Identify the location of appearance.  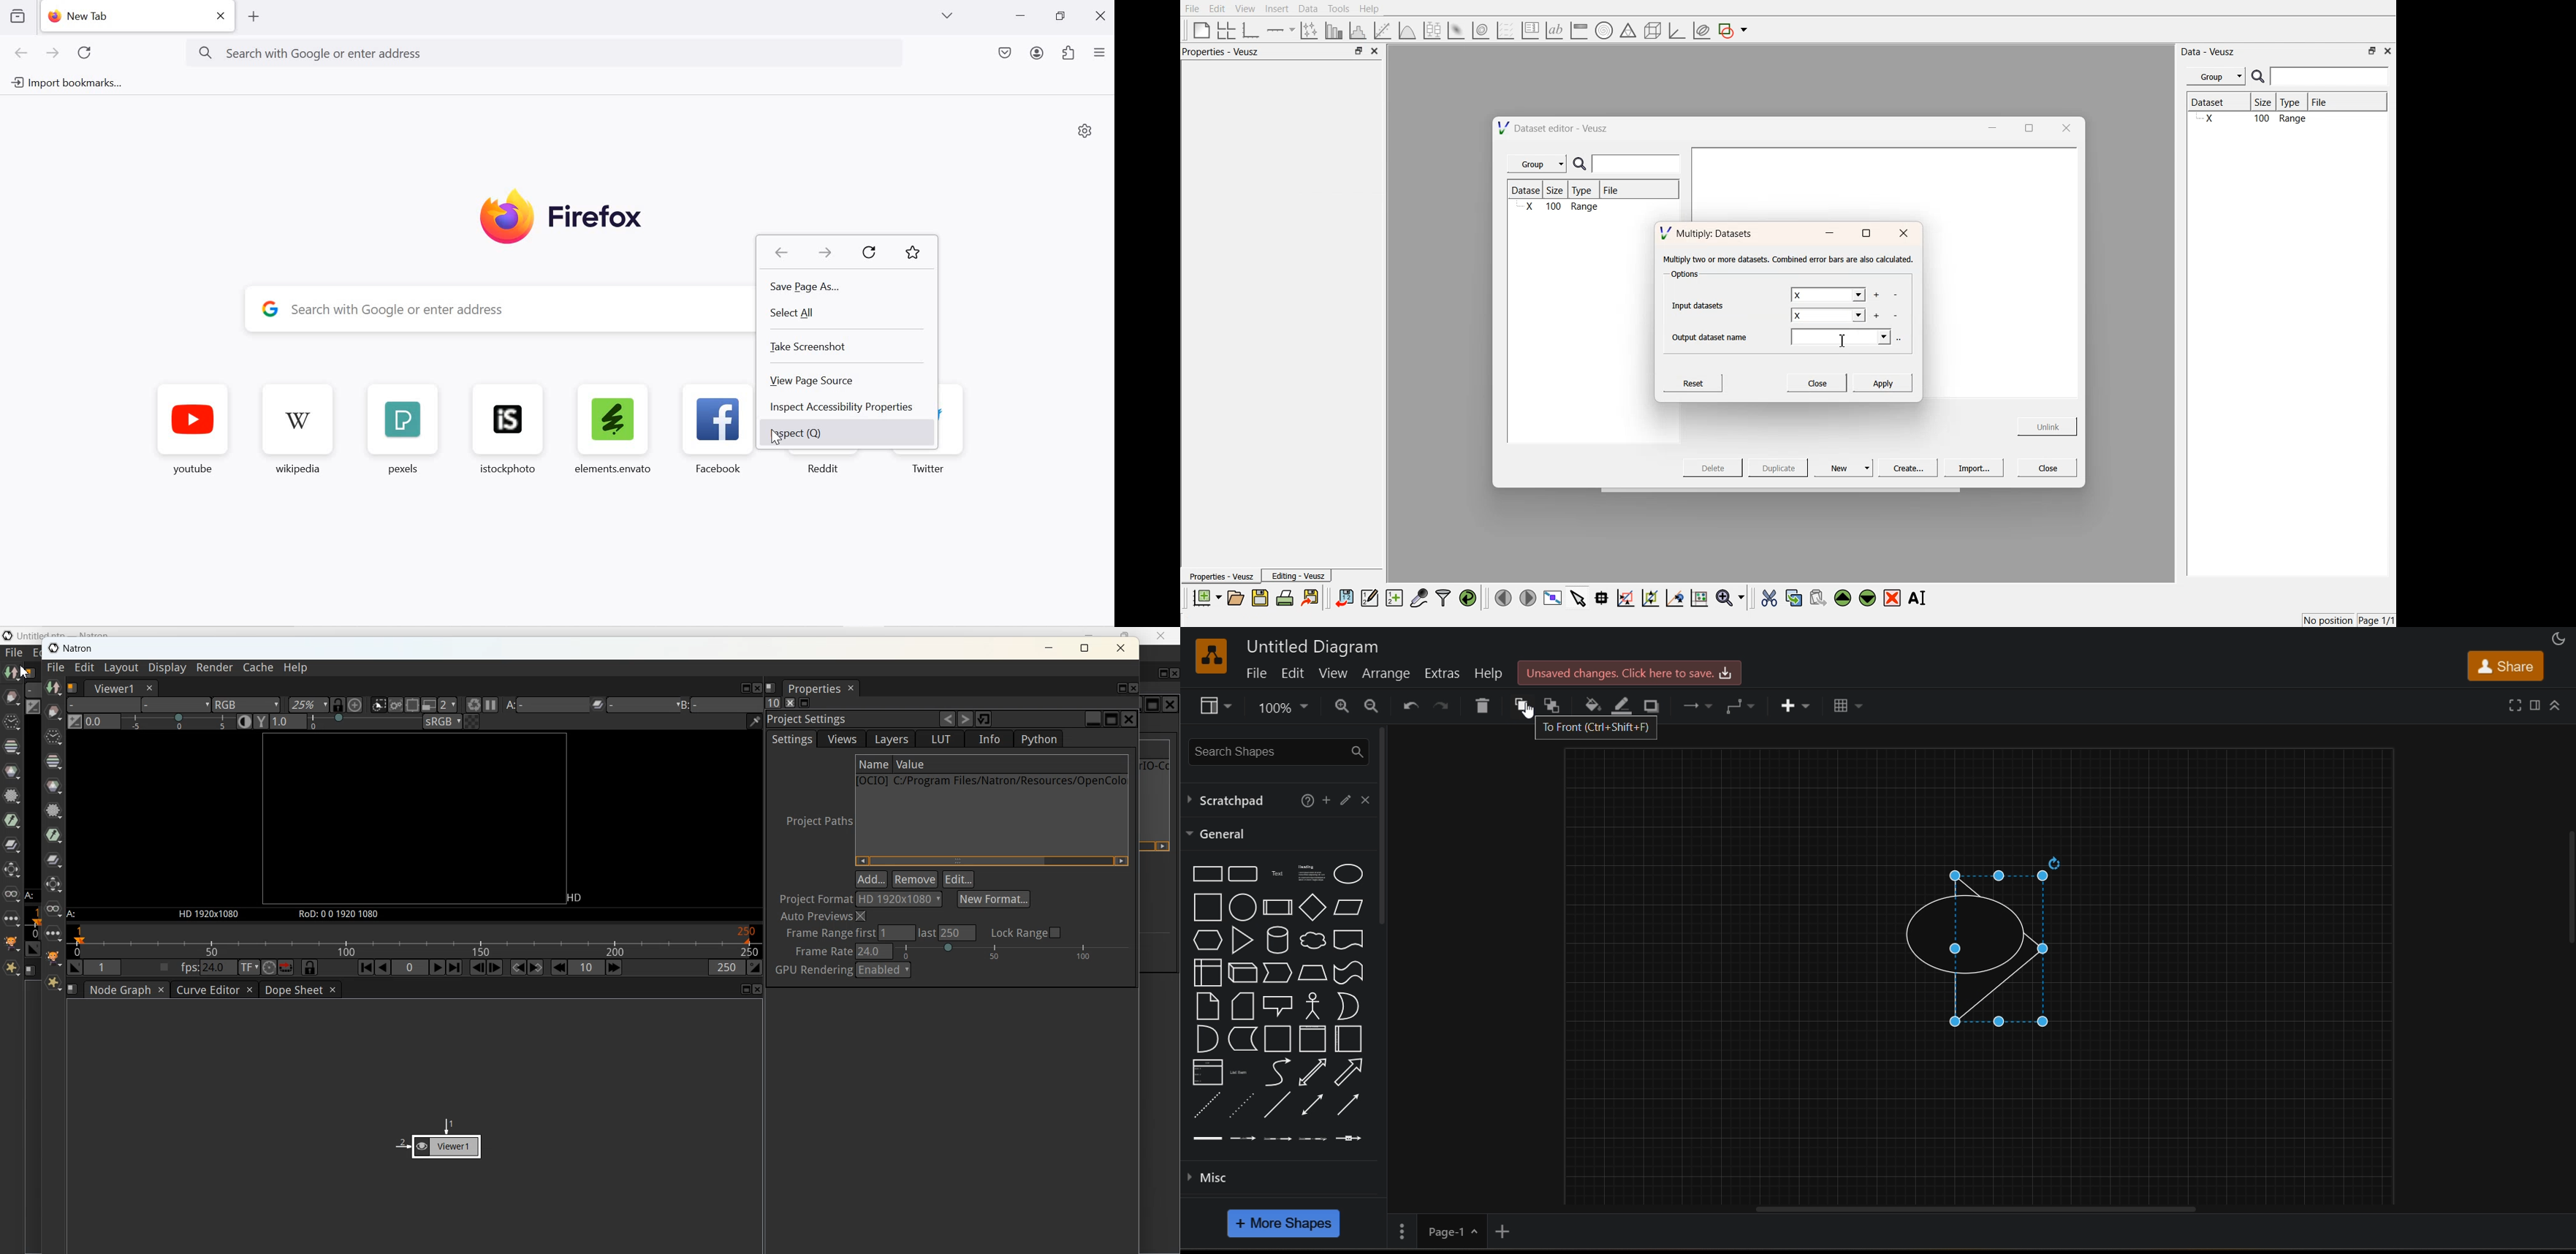
(2560, 639).